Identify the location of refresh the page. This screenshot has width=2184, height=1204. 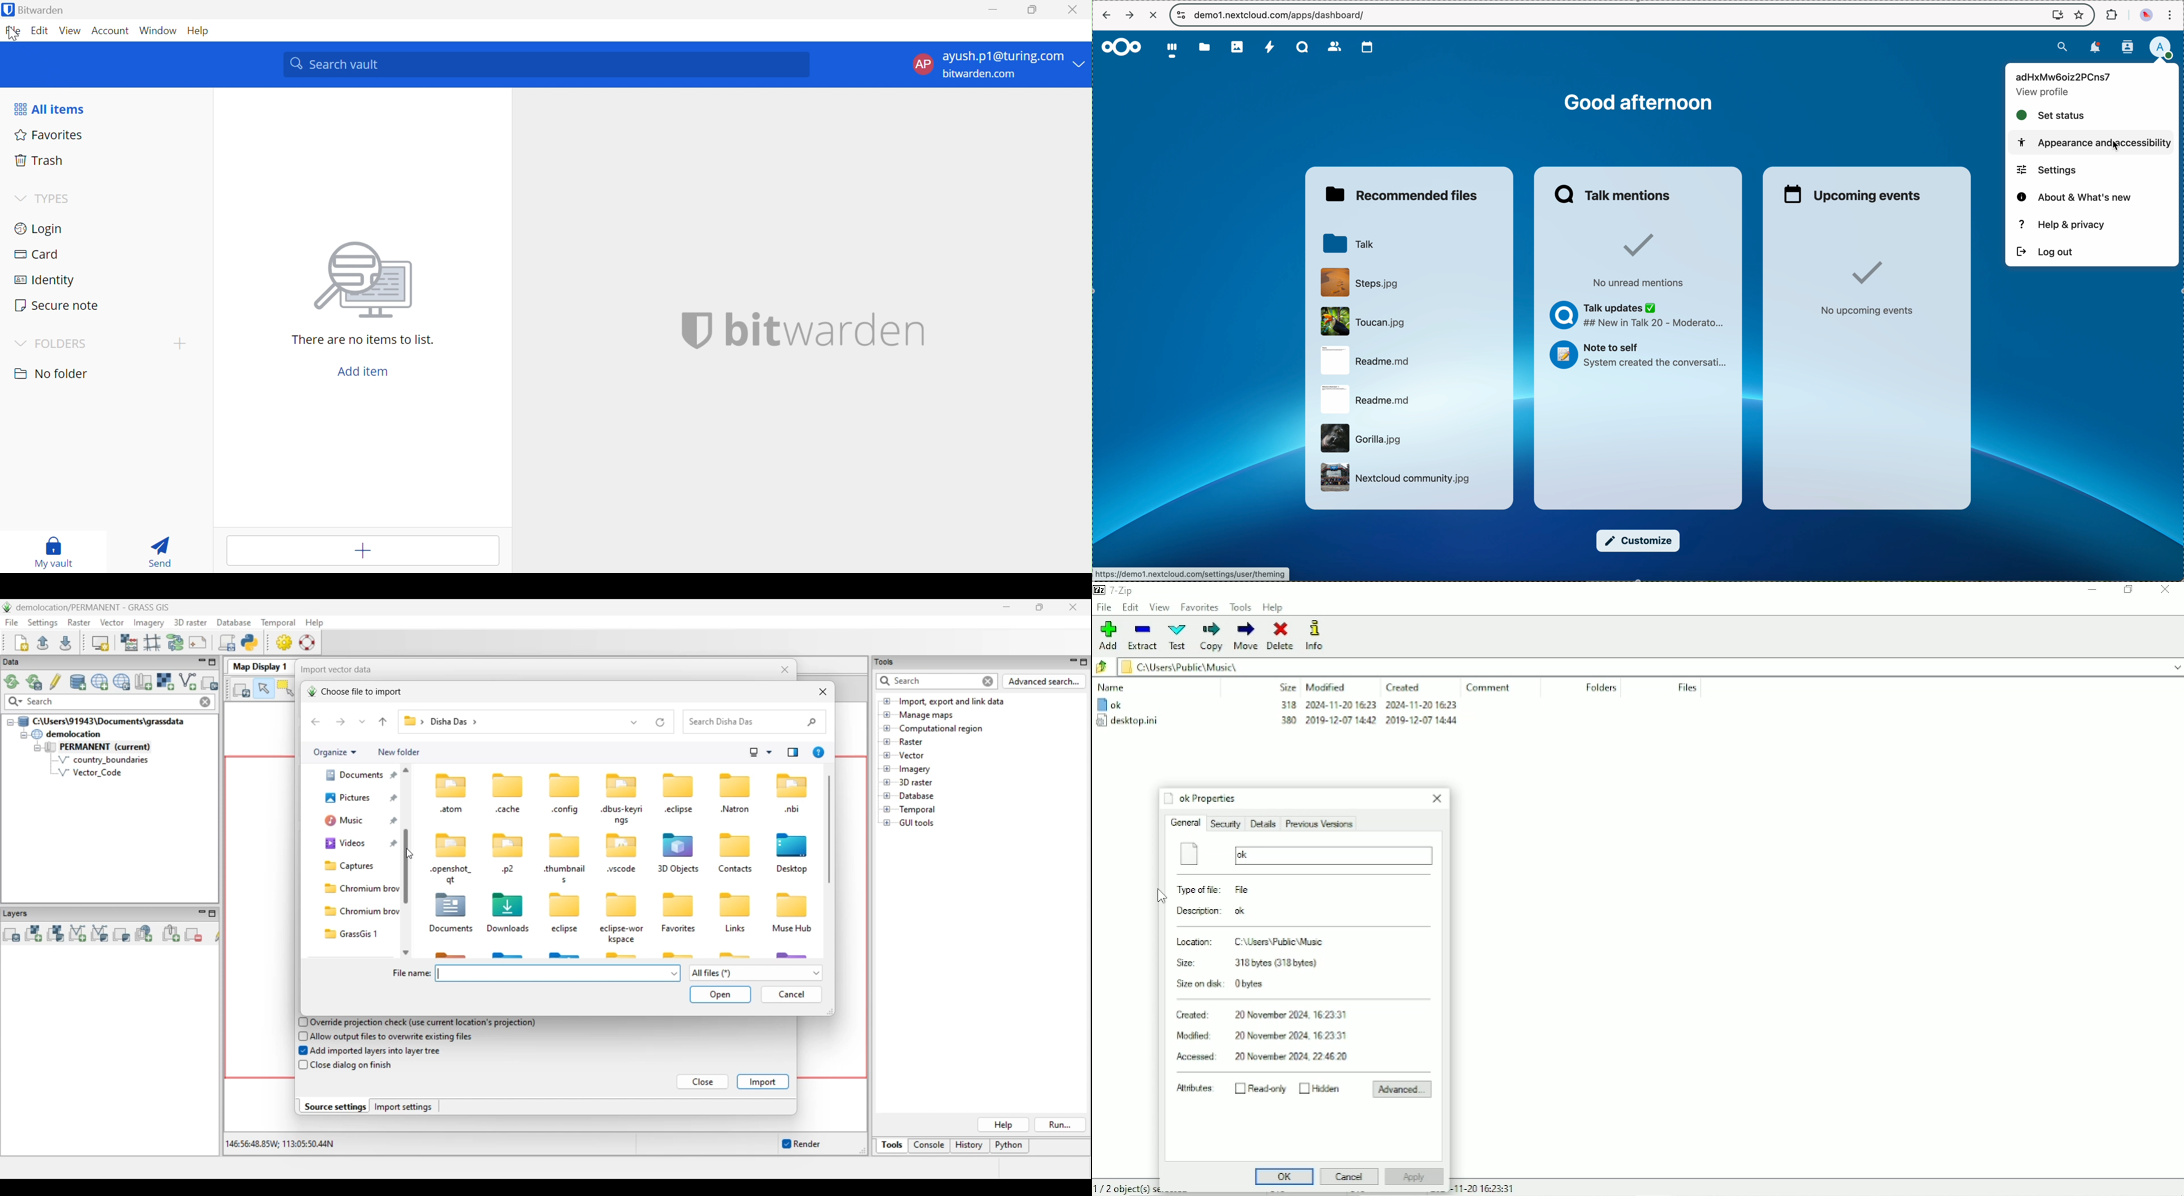
(1154, 15).